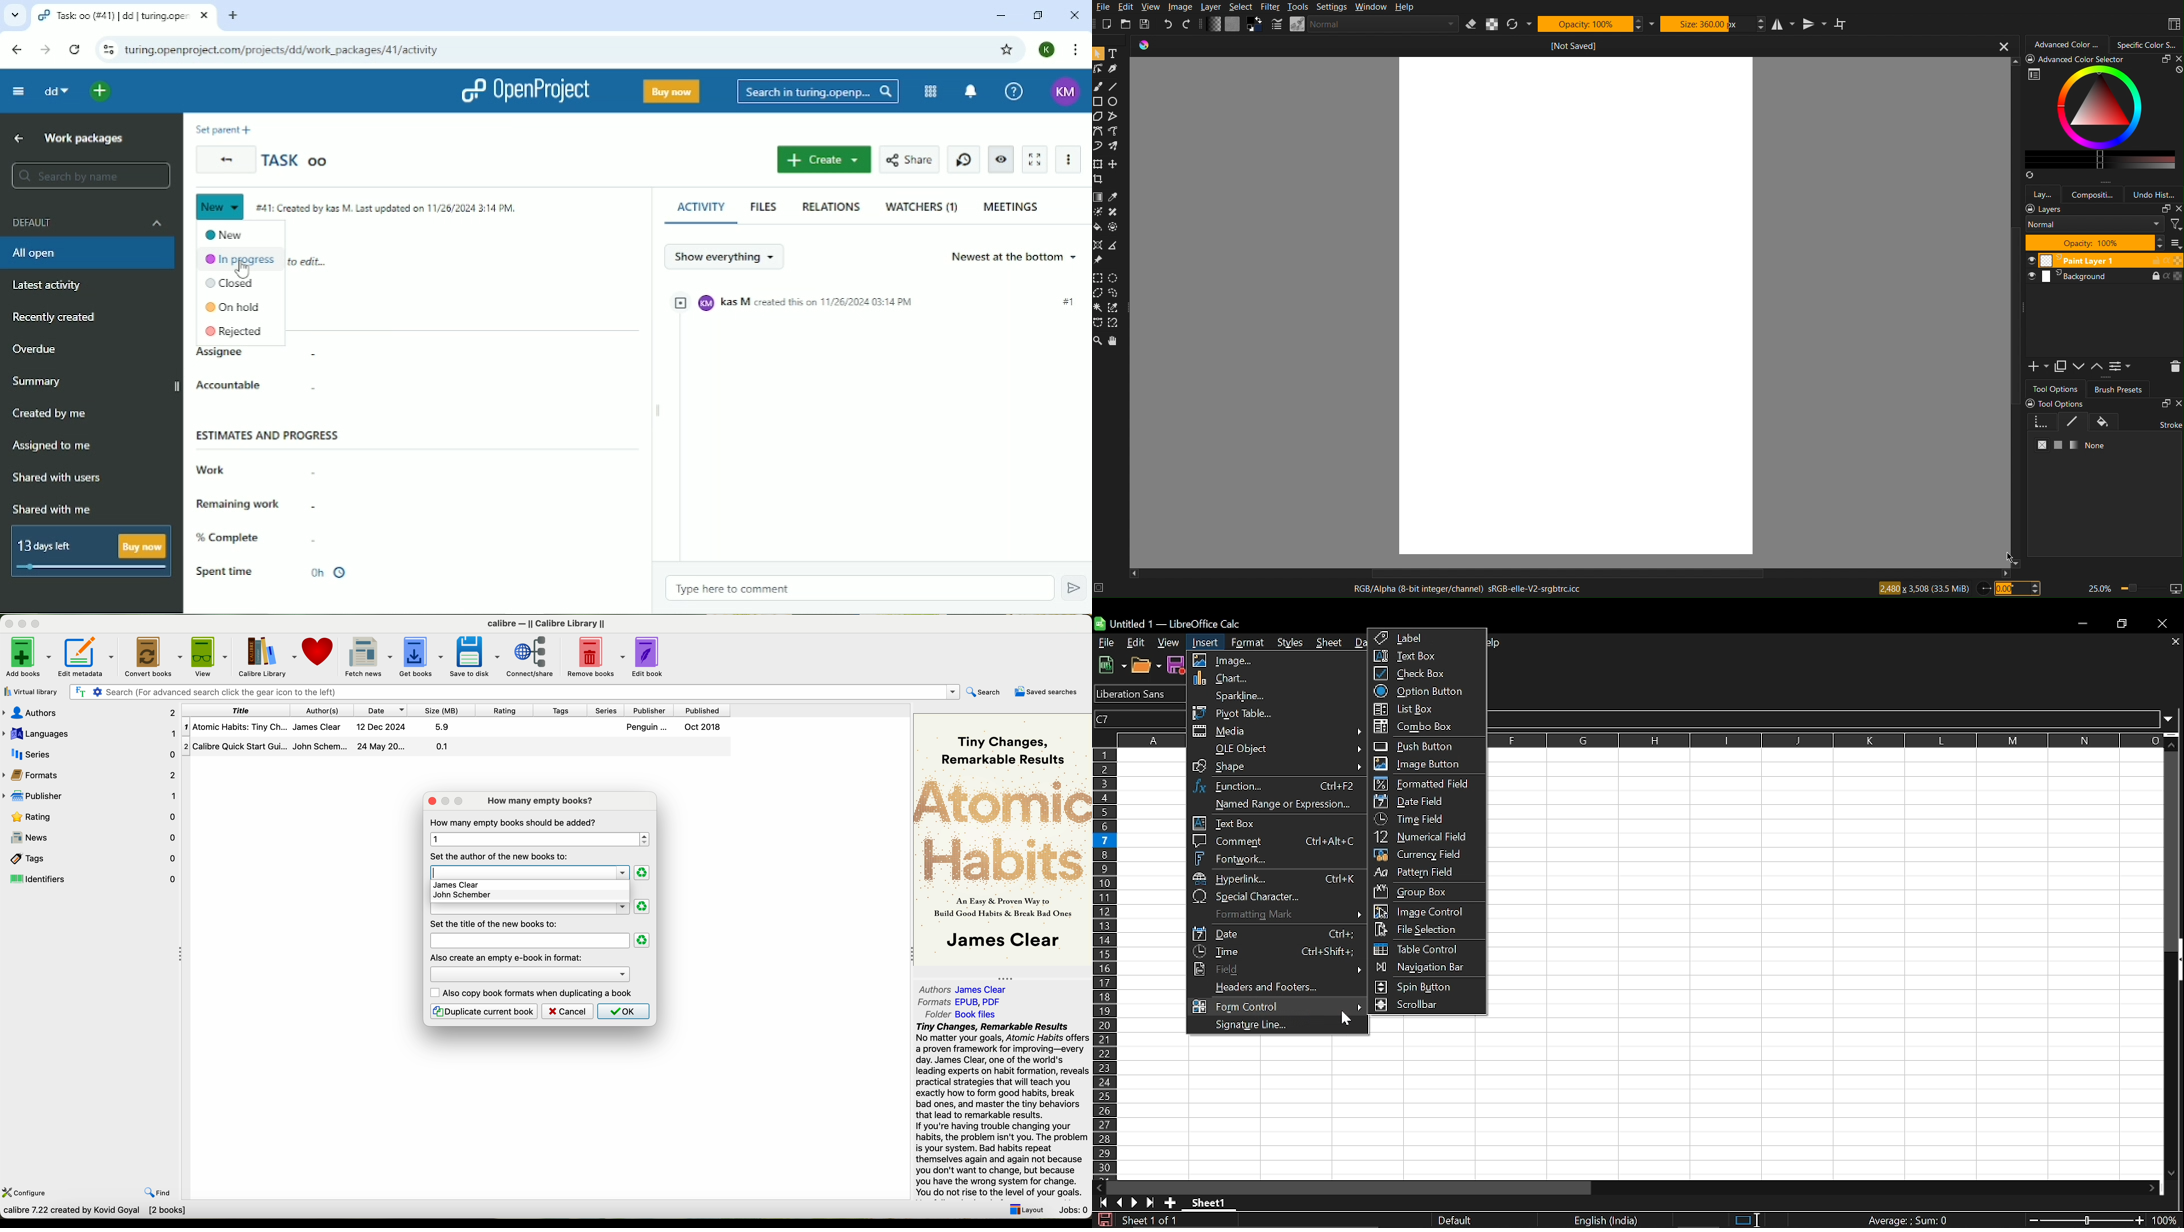  Describe the element at coordinates (1213, 1204) in the screenshot. I see `Current sheet` at that location.